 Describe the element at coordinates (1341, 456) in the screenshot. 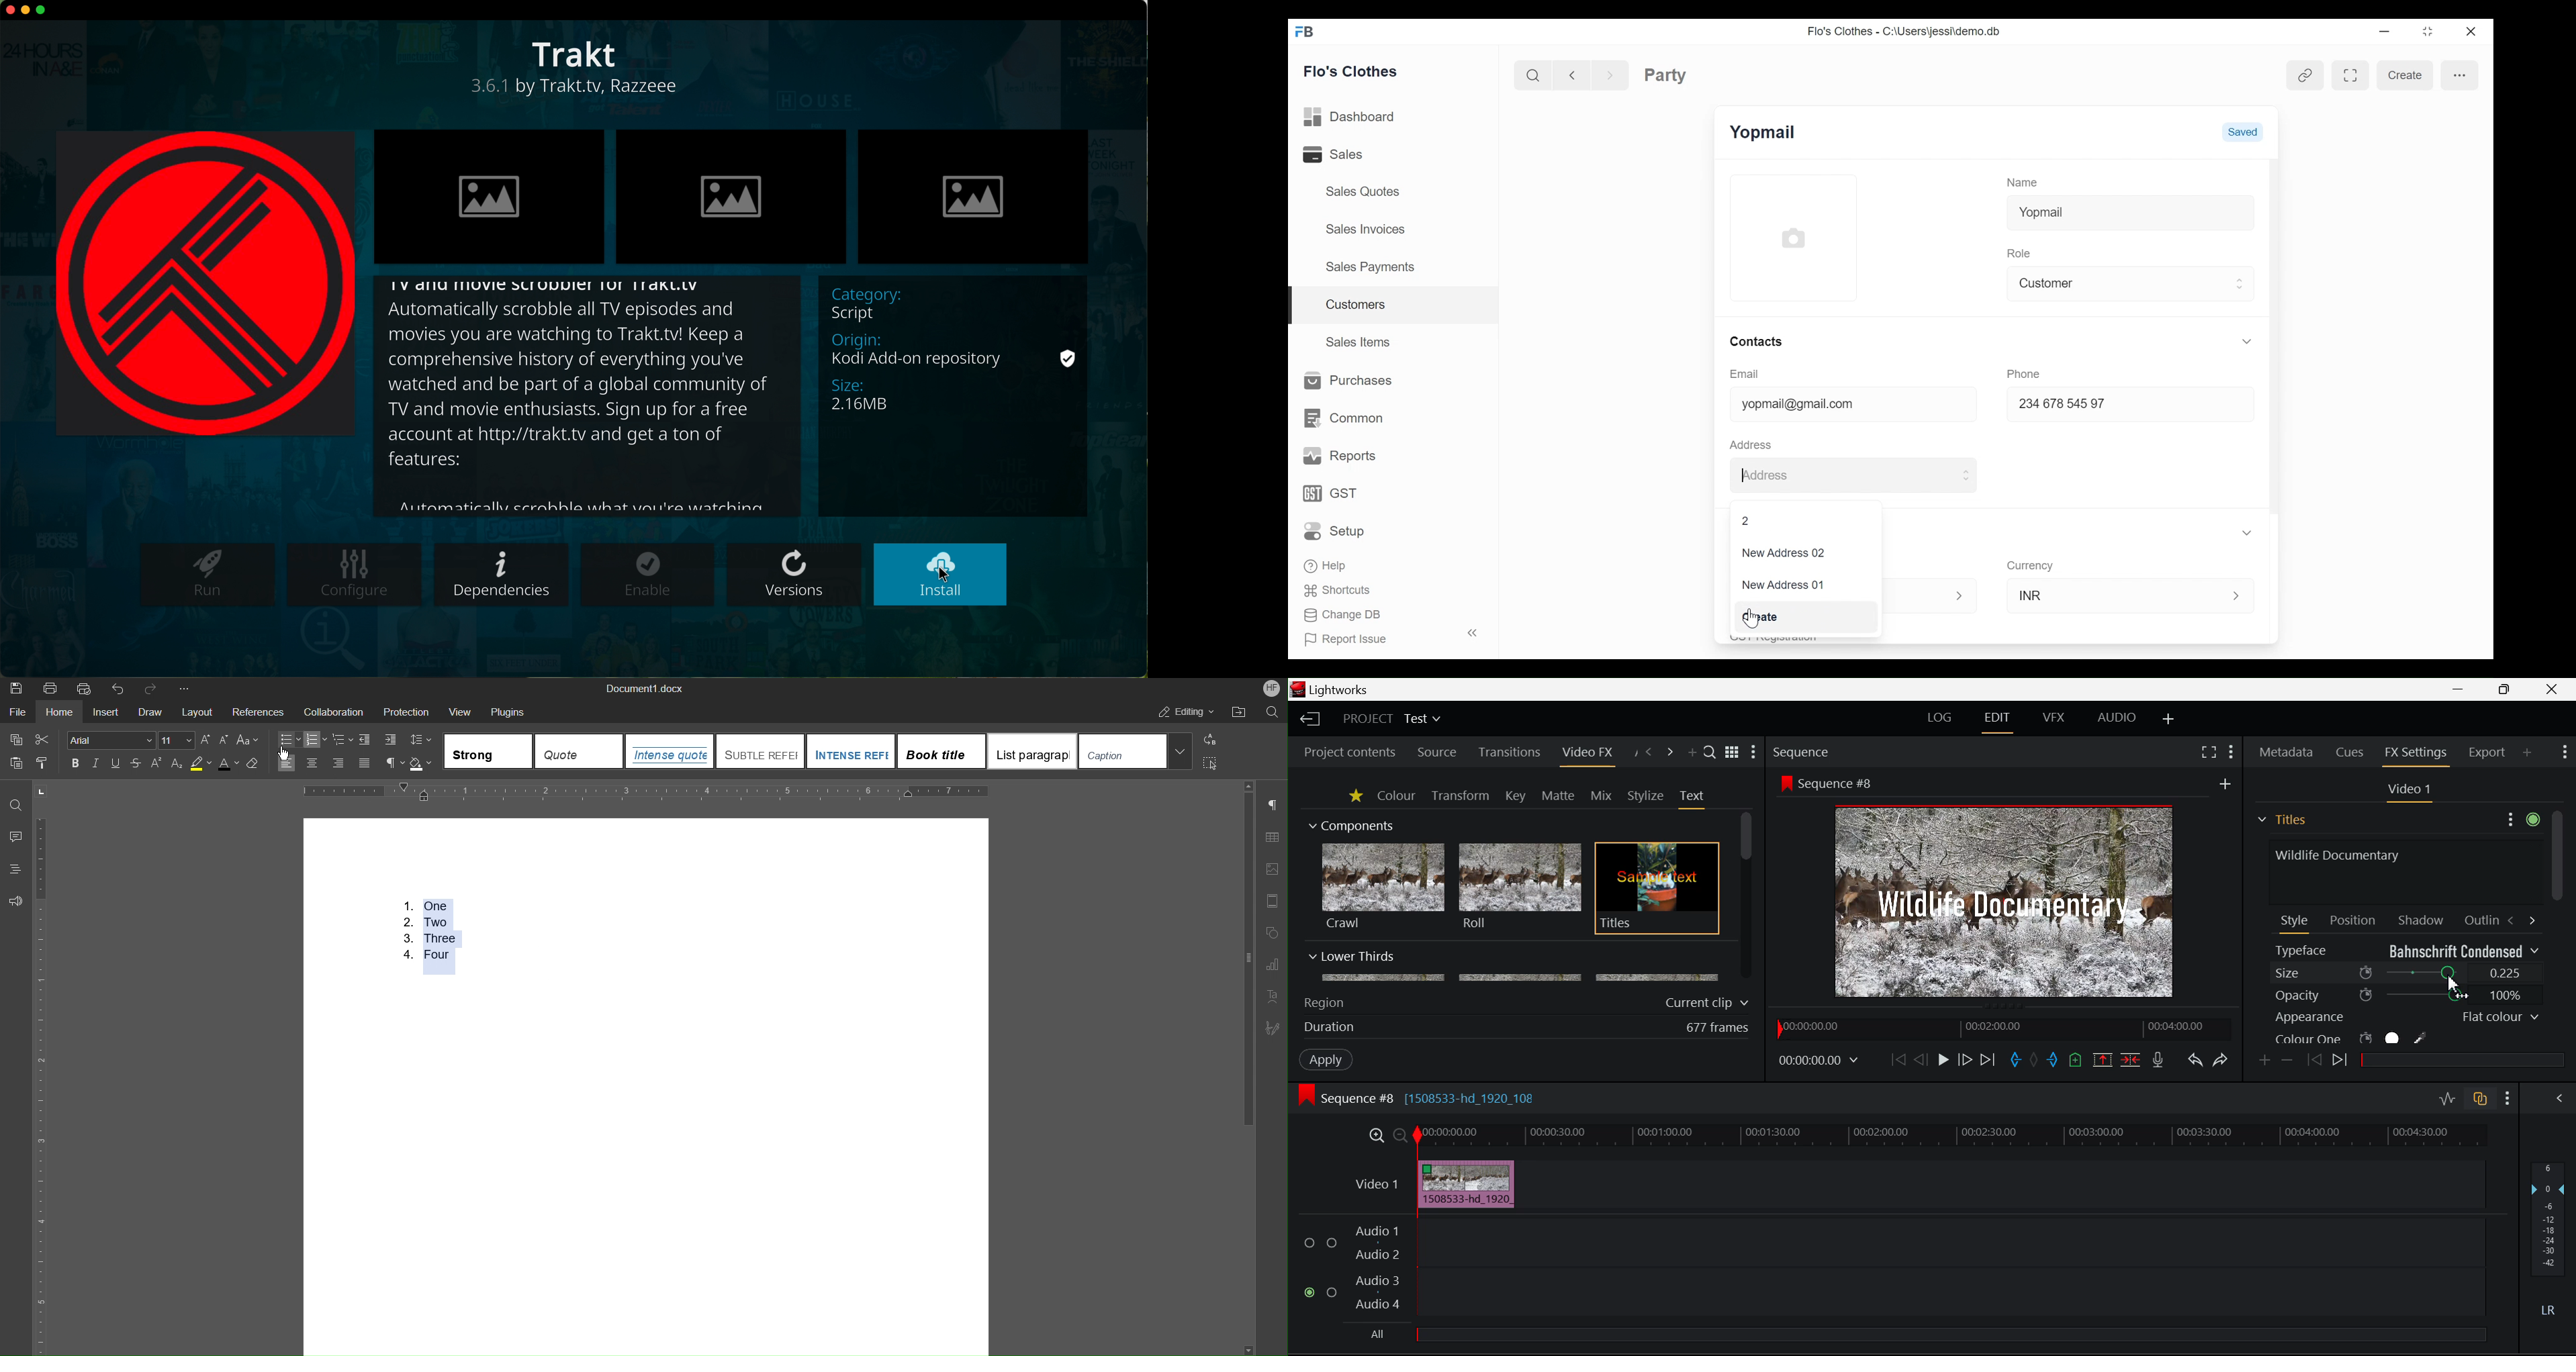

I see `Reports` at that location.